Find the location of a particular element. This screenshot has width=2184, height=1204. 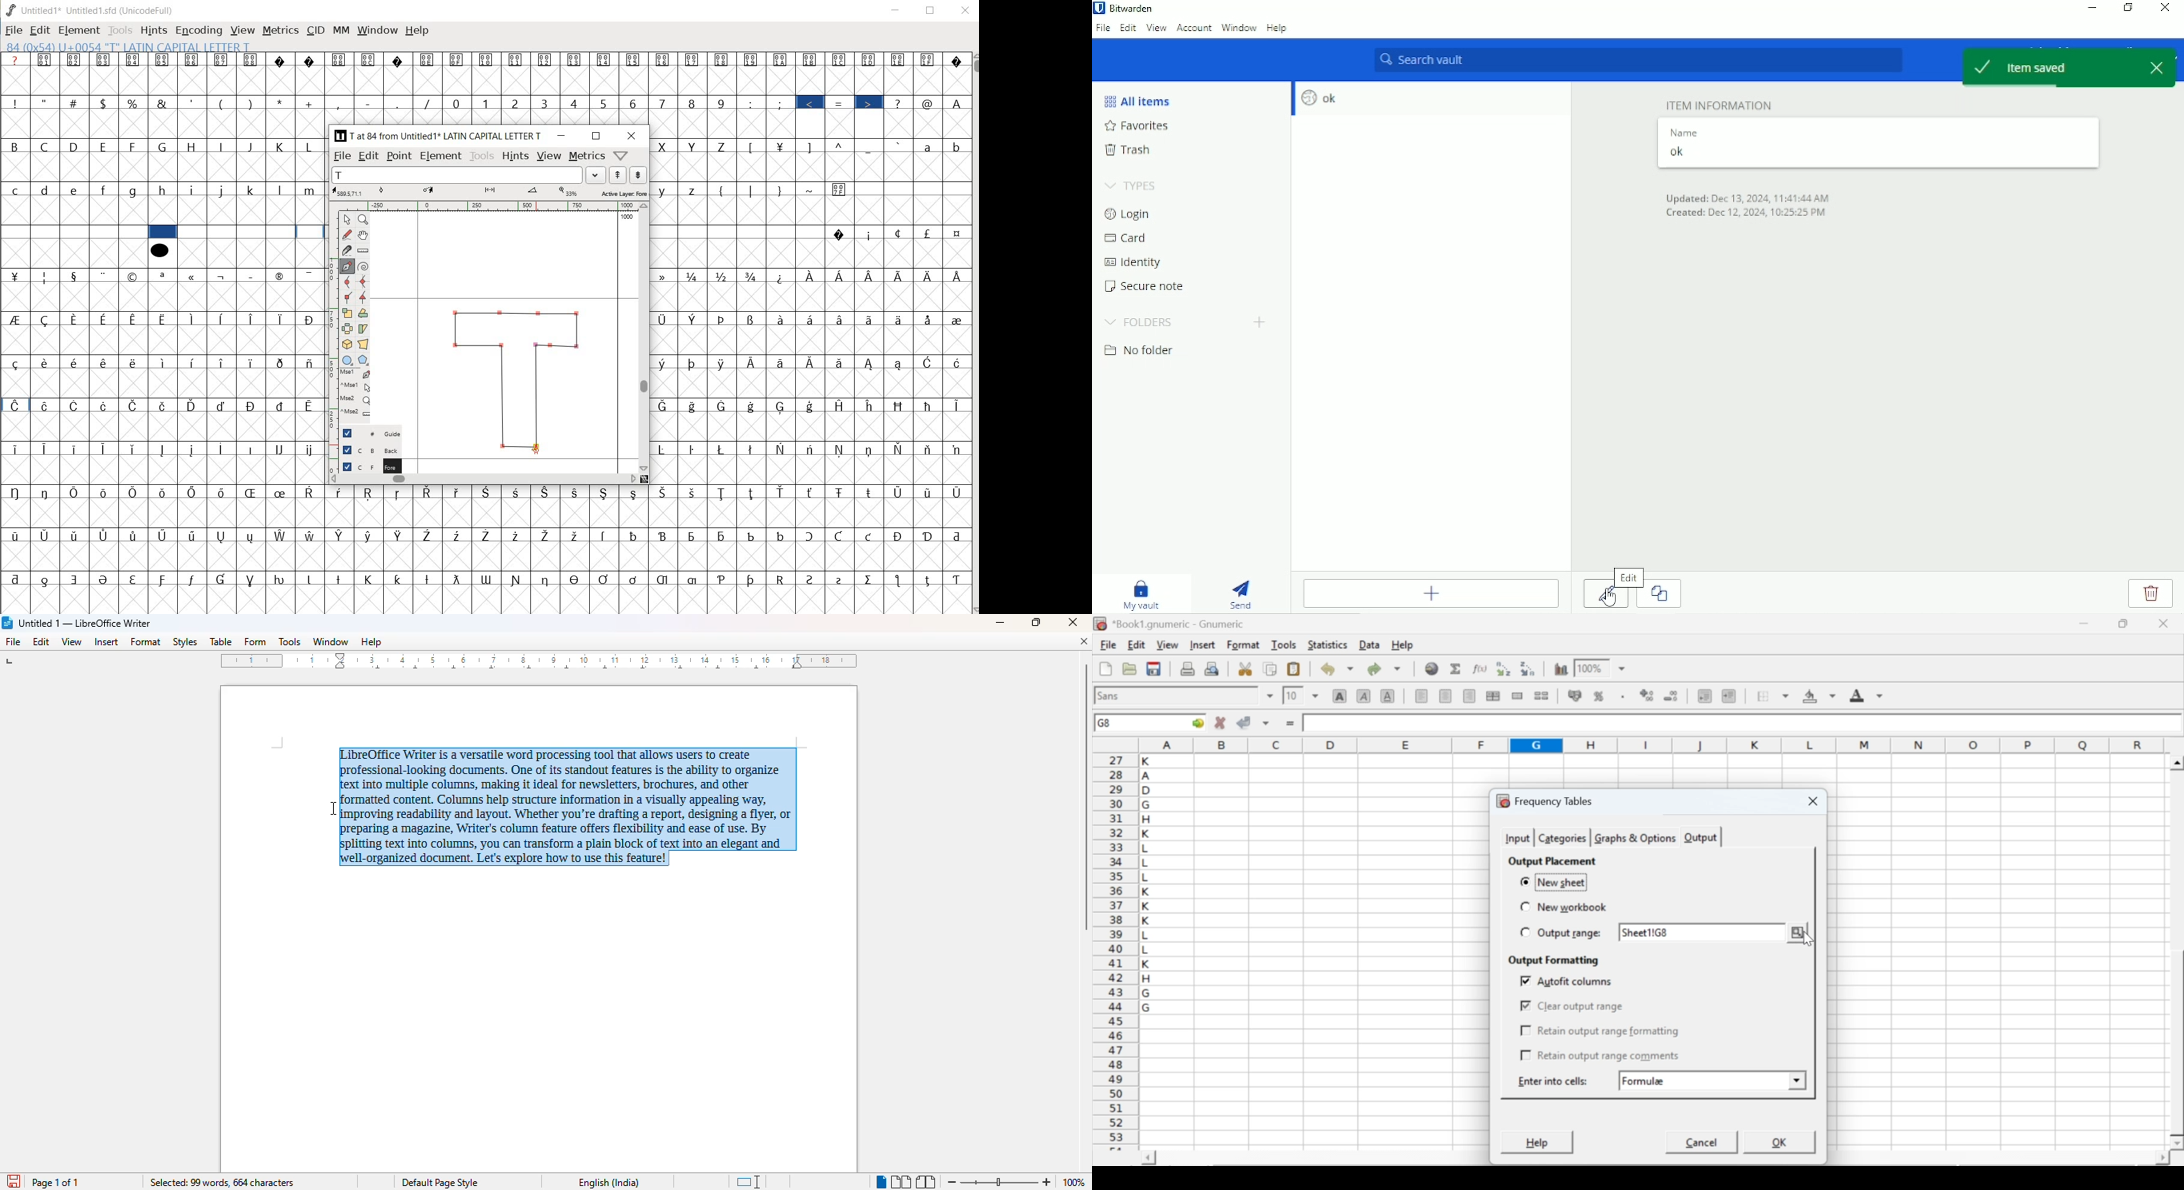

point is located at coordinates (345, 219).